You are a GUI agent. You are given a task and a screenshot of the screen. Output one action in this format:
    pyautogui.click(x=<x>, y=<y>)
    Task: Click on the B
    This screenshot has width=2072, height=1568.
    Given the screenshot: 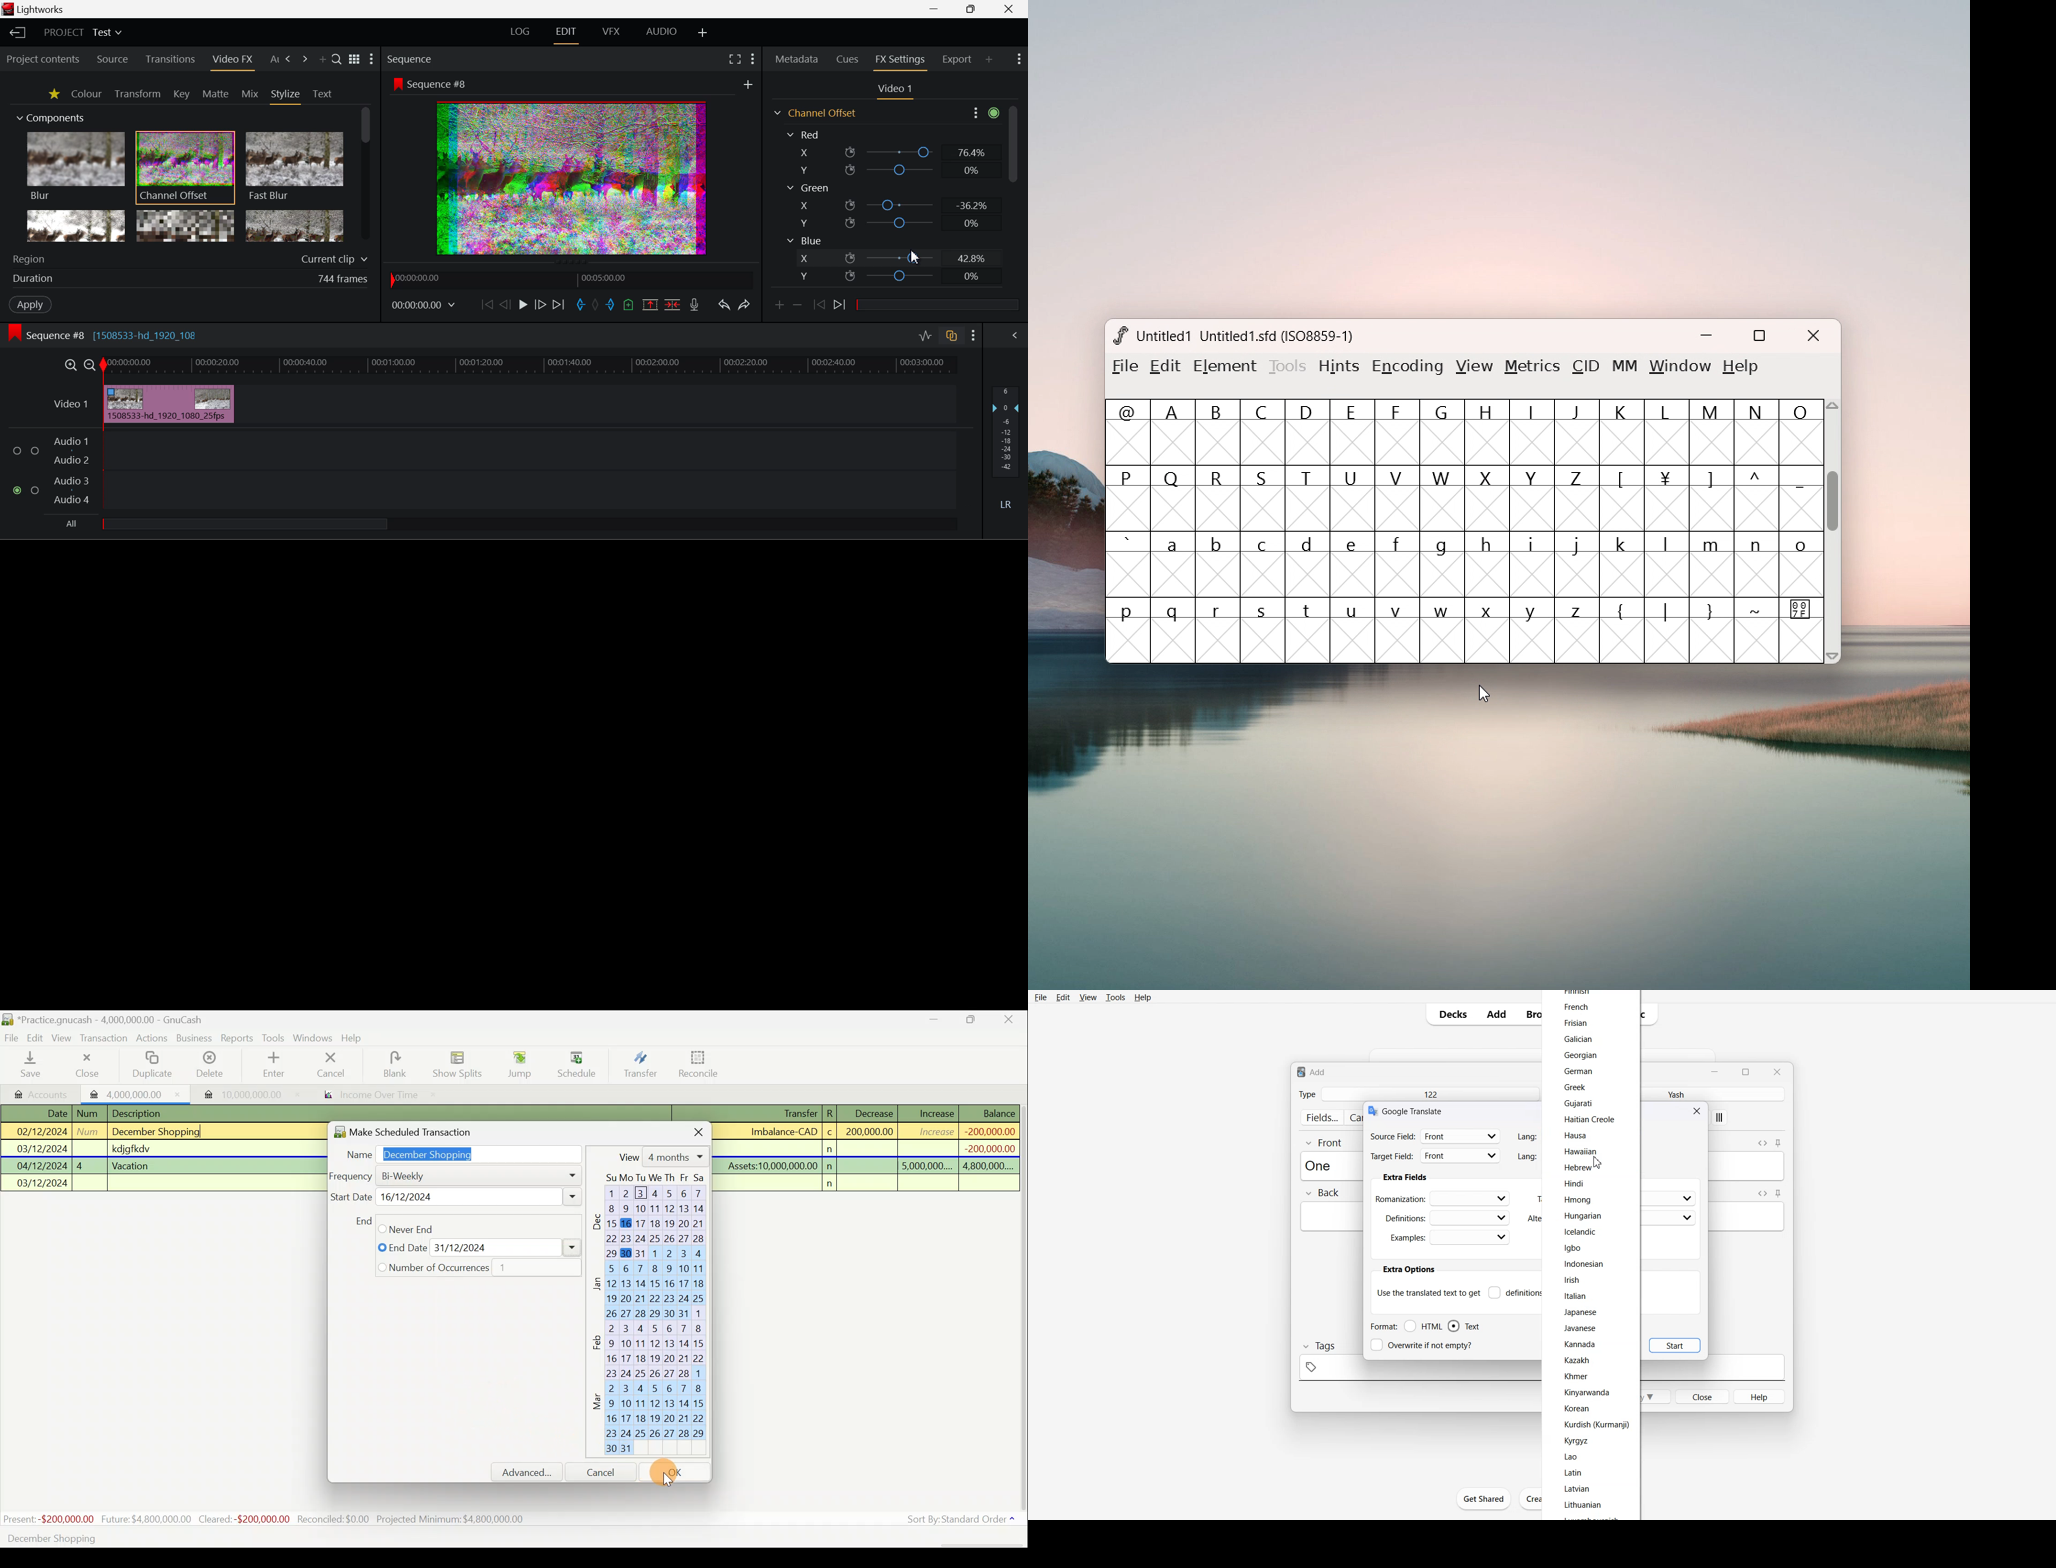 What is the action you would take?
    pyautogui.click(x=1219, y=432)
    